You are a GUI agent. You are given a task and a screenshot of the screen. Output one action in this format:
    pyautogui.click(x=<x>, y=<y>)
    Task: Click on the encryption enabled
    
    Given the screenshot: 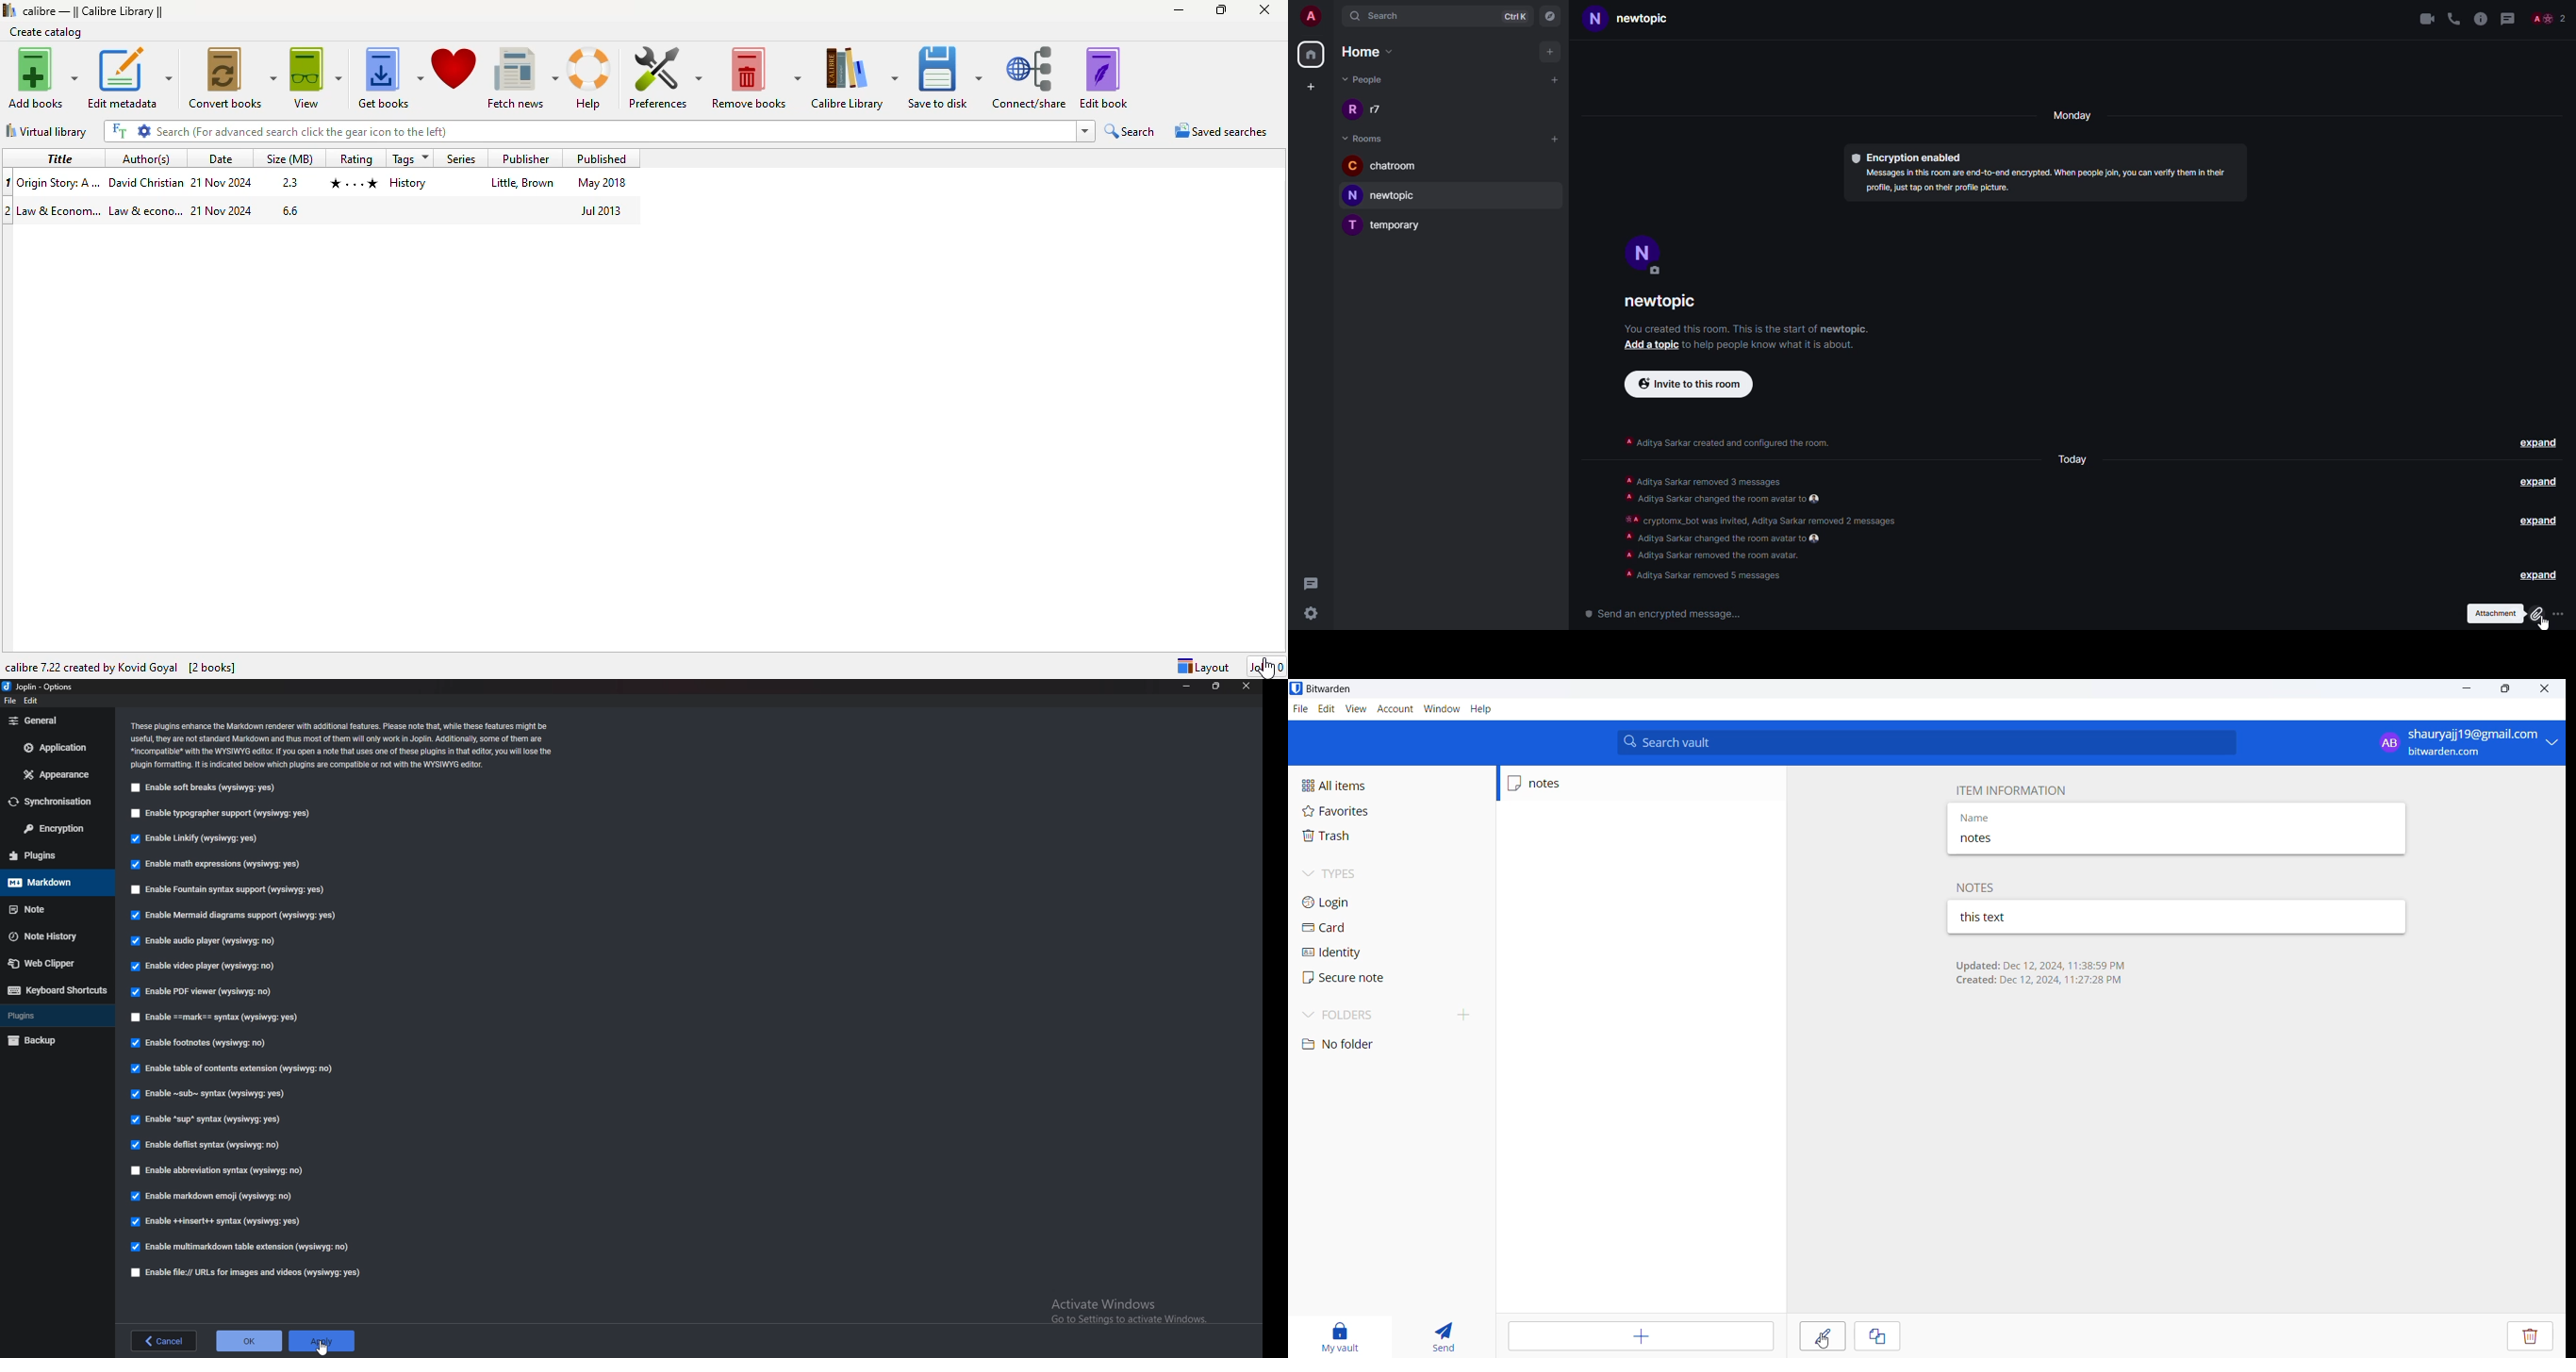 What is the action you would take?
    pyautogui.click(x=1908, y=156)
    